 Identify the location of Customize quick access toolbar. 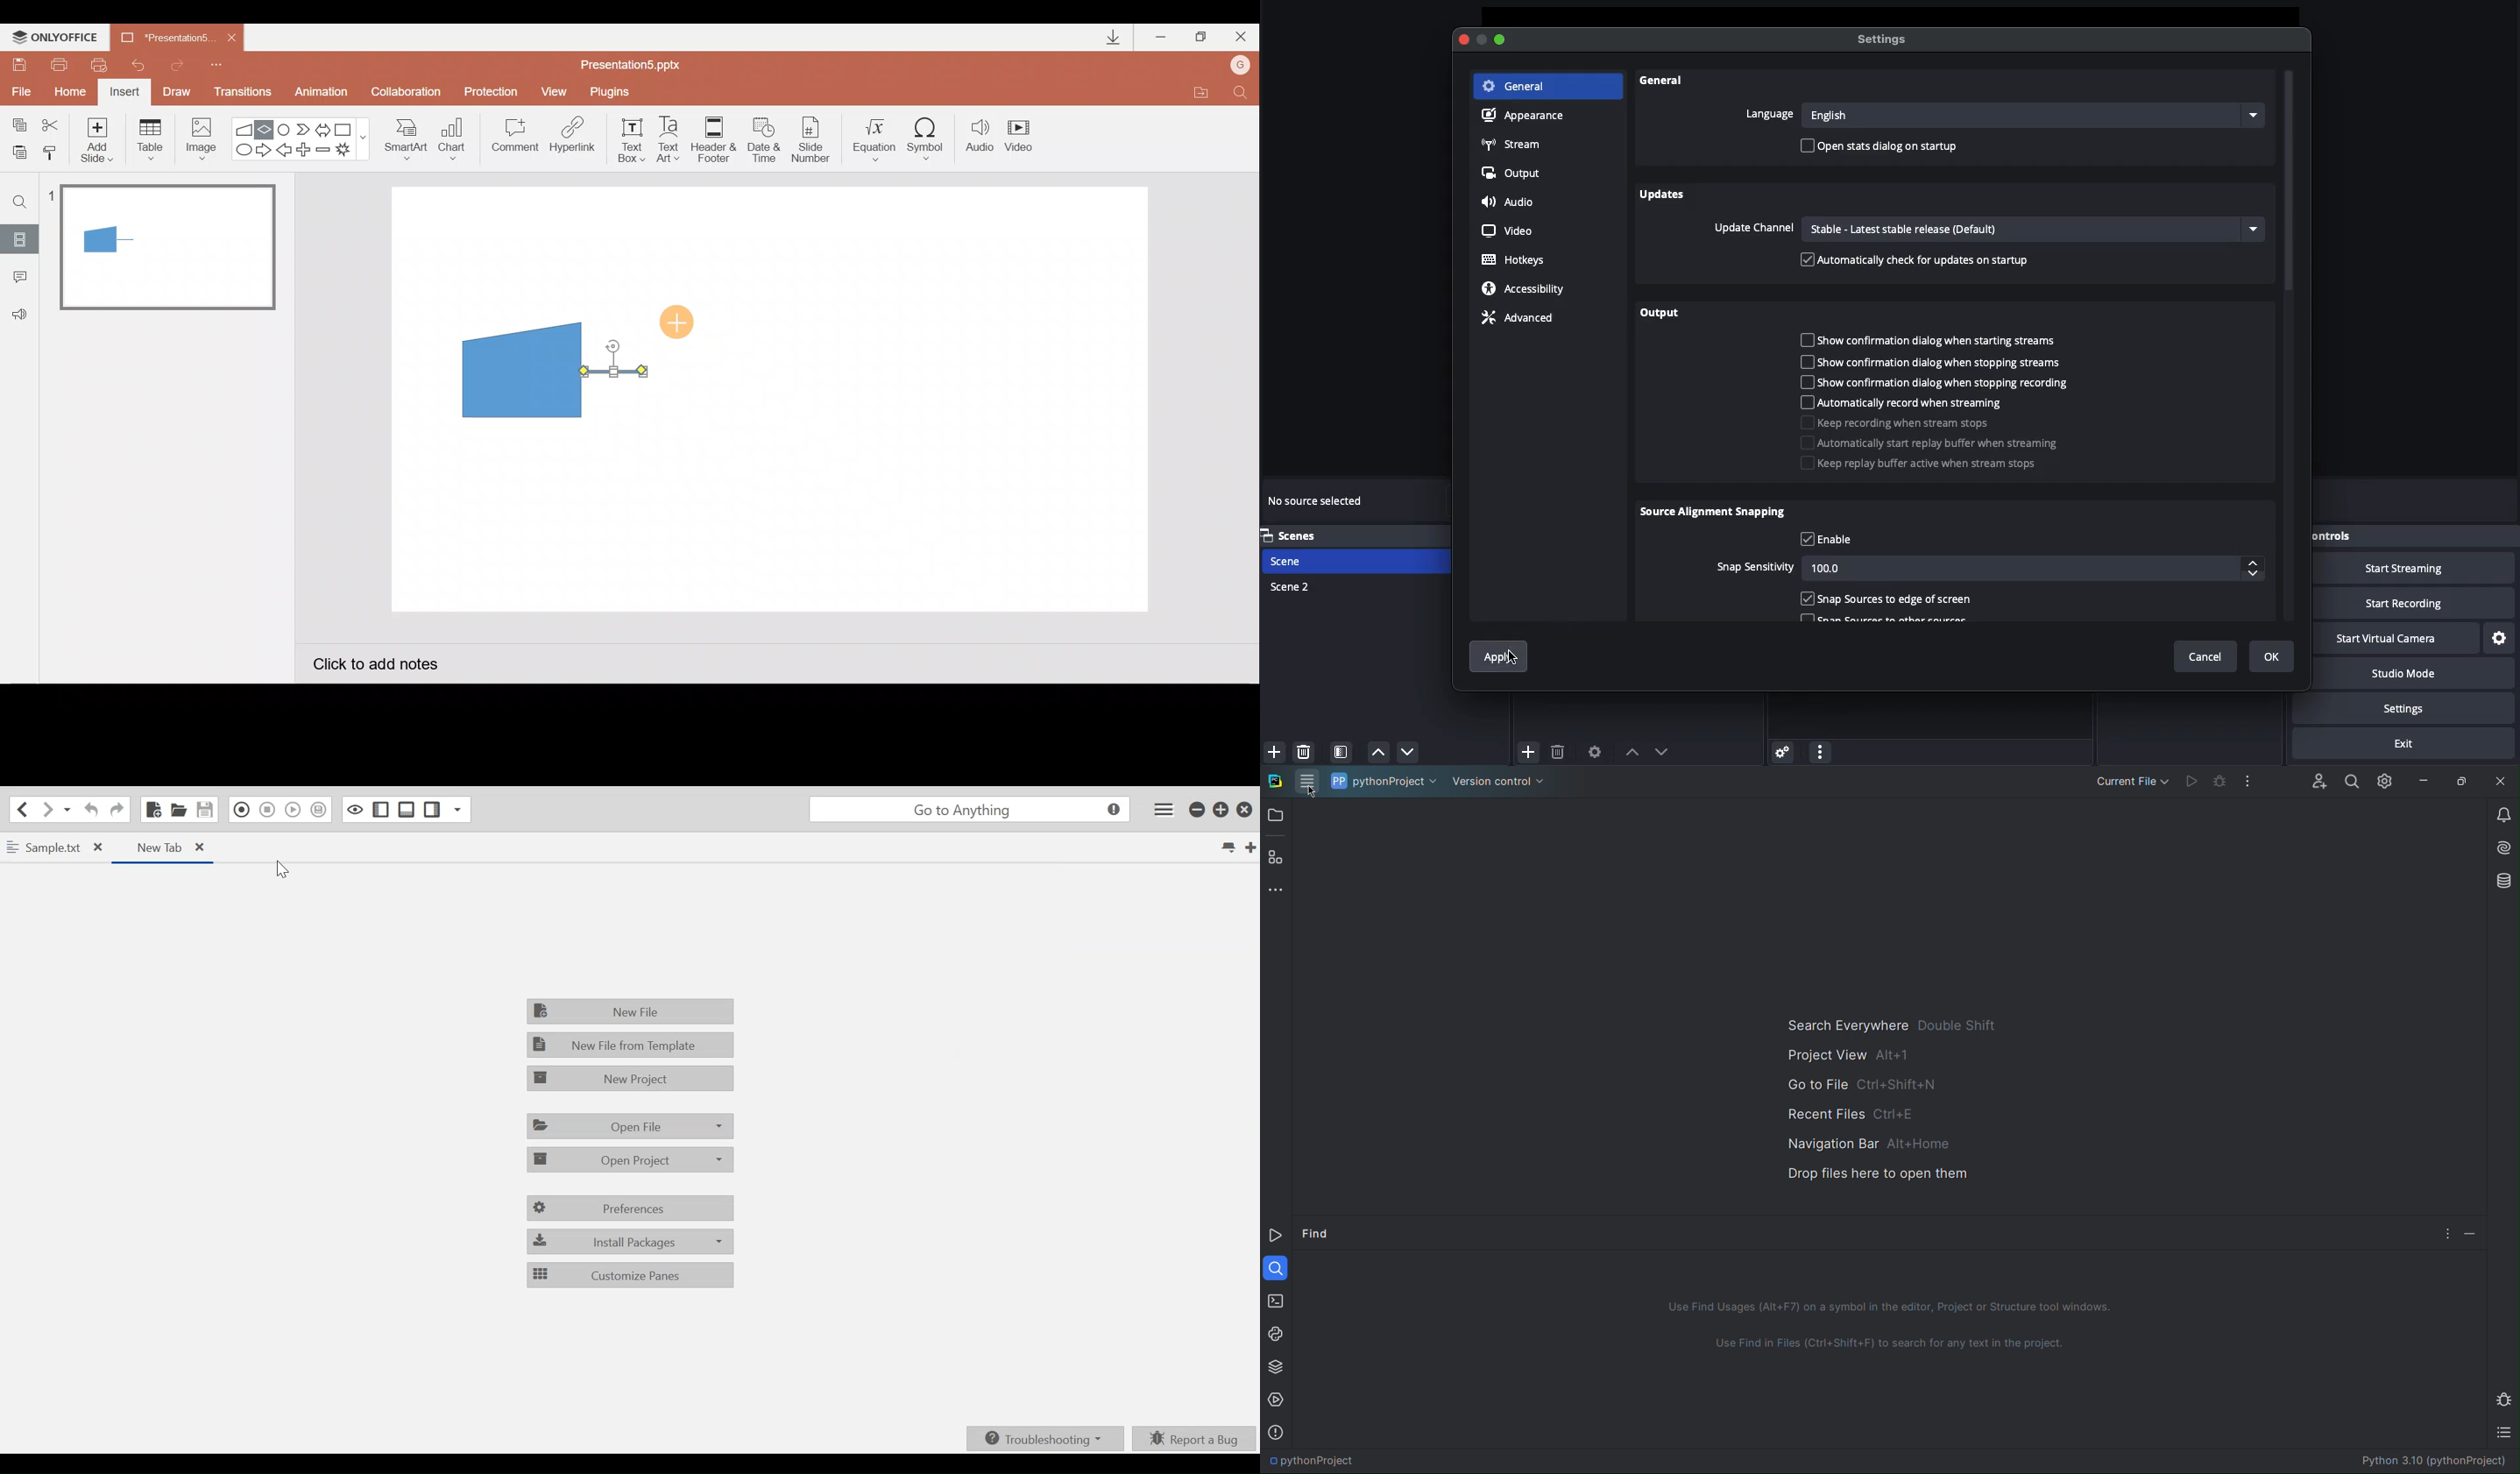
(217, 63).